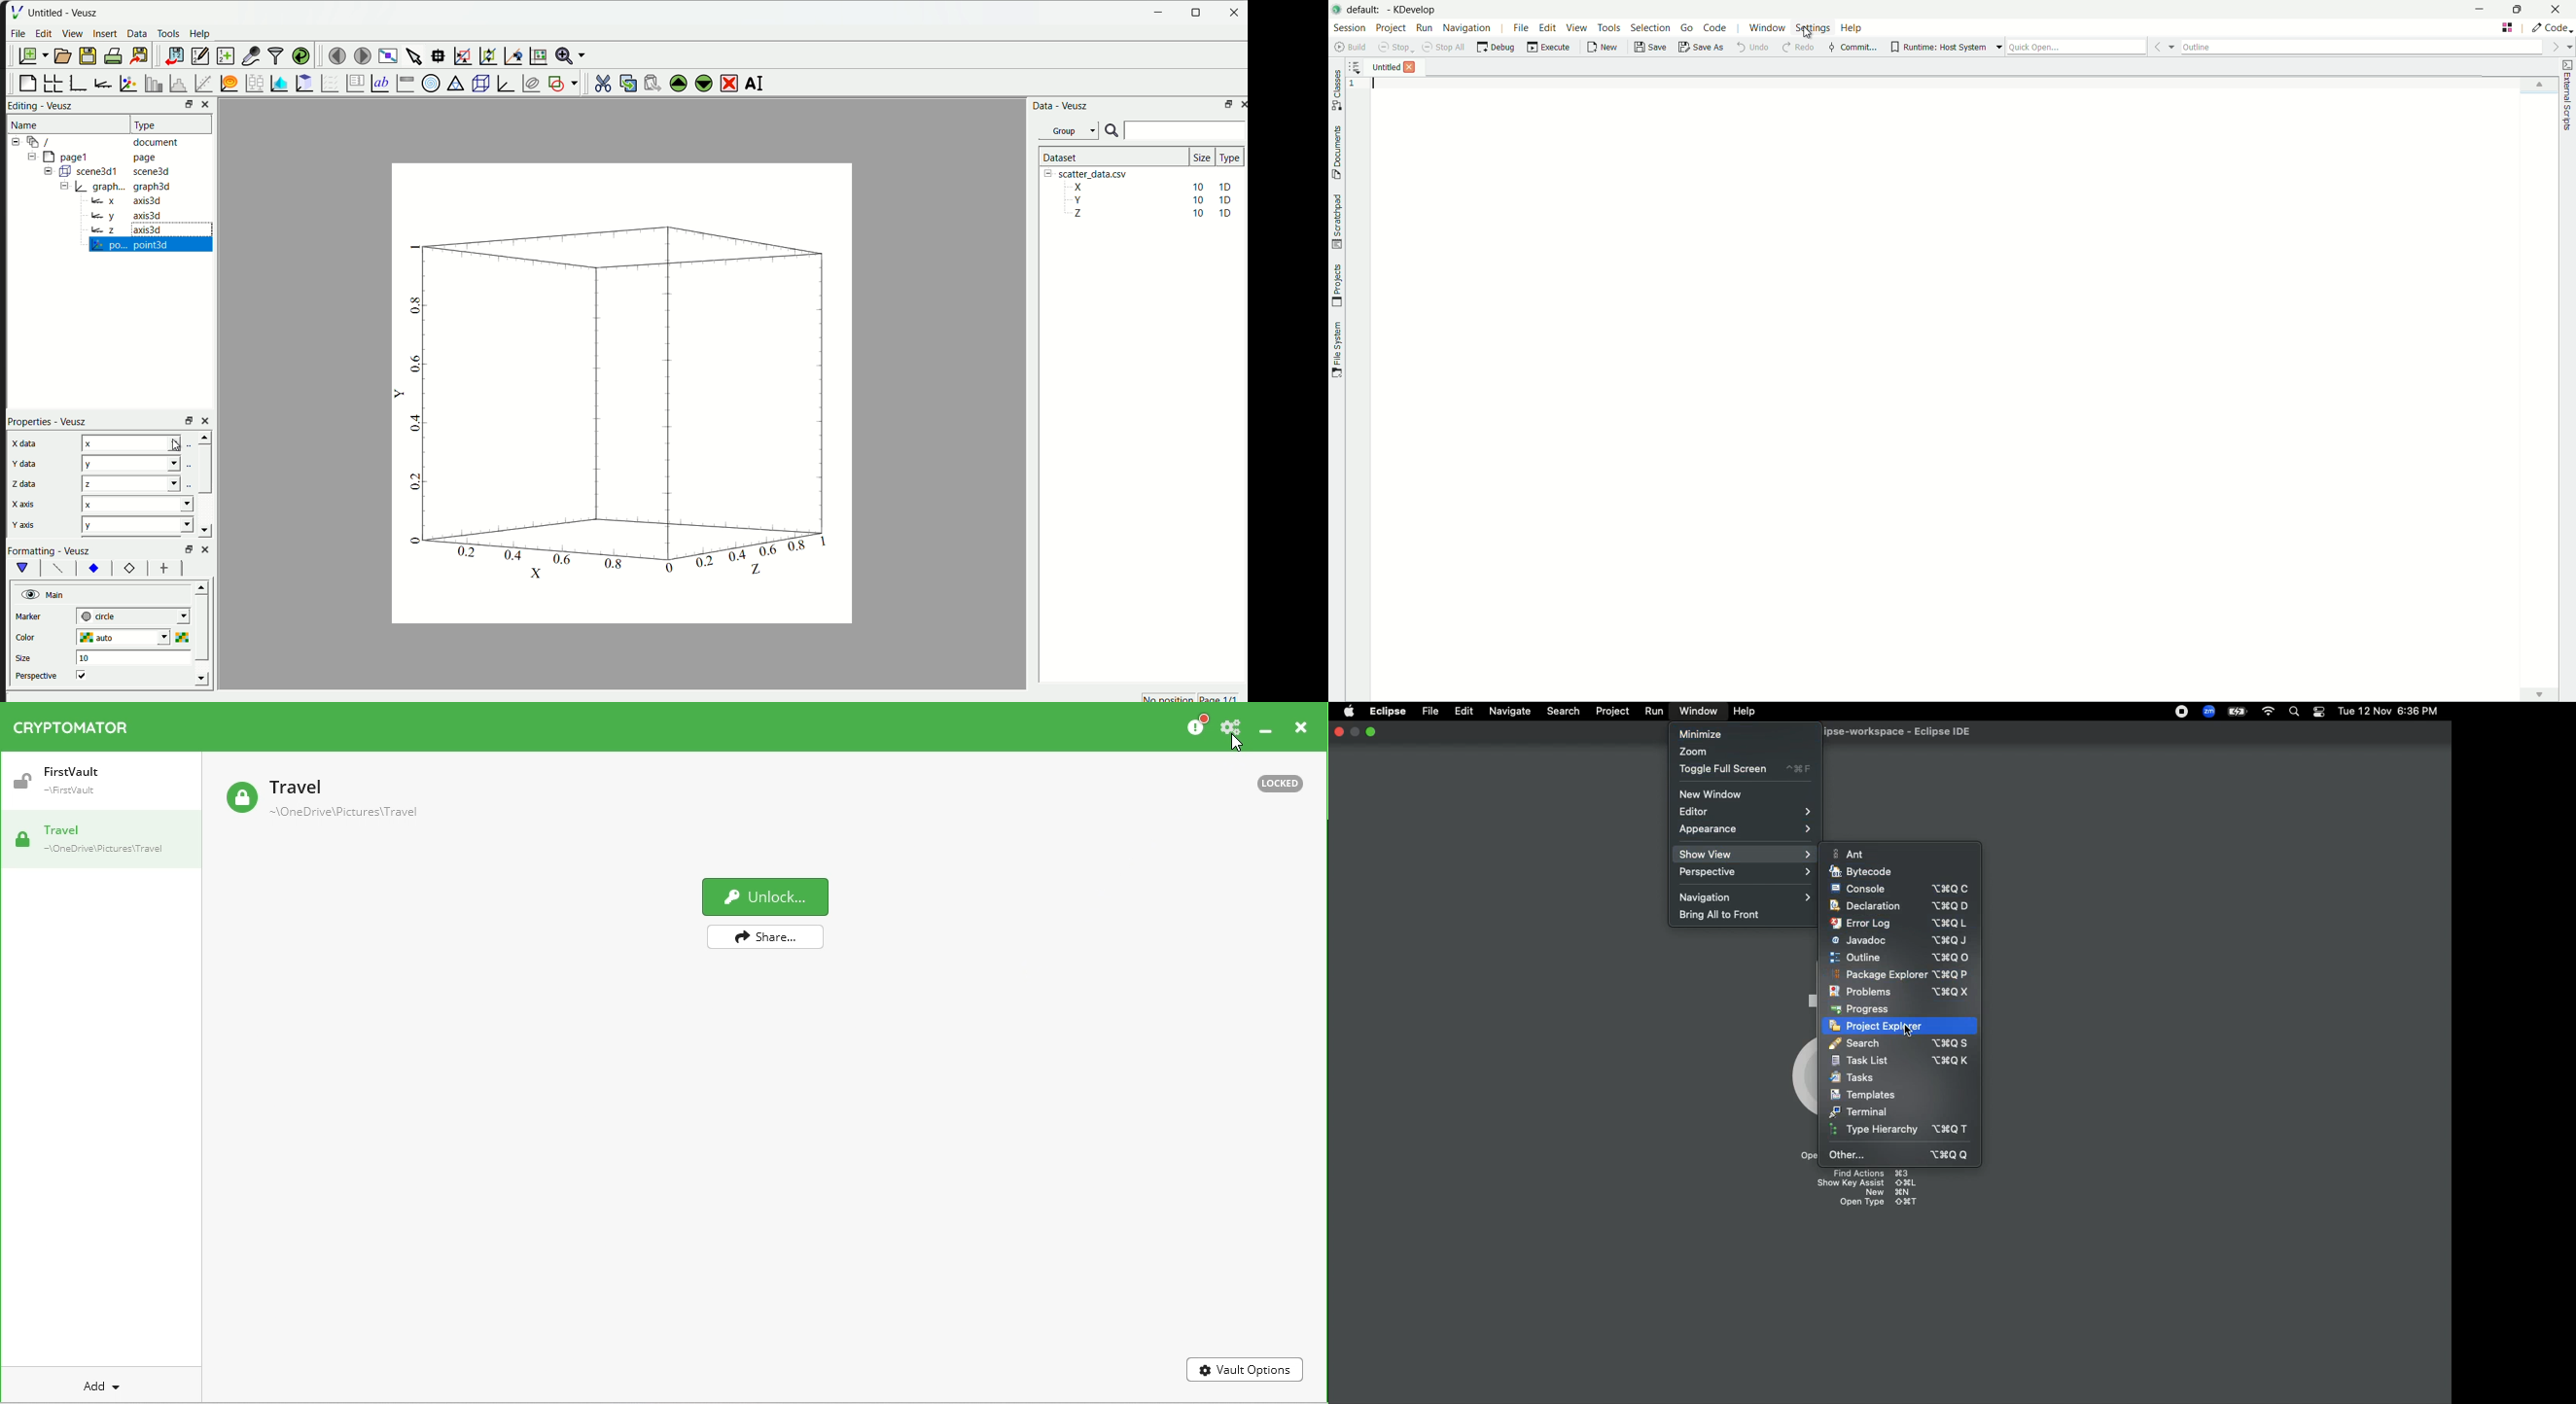 Image resolution: width=2576 pixels, height=1428 pixels. I want to click on x axis, so click(24, 504).